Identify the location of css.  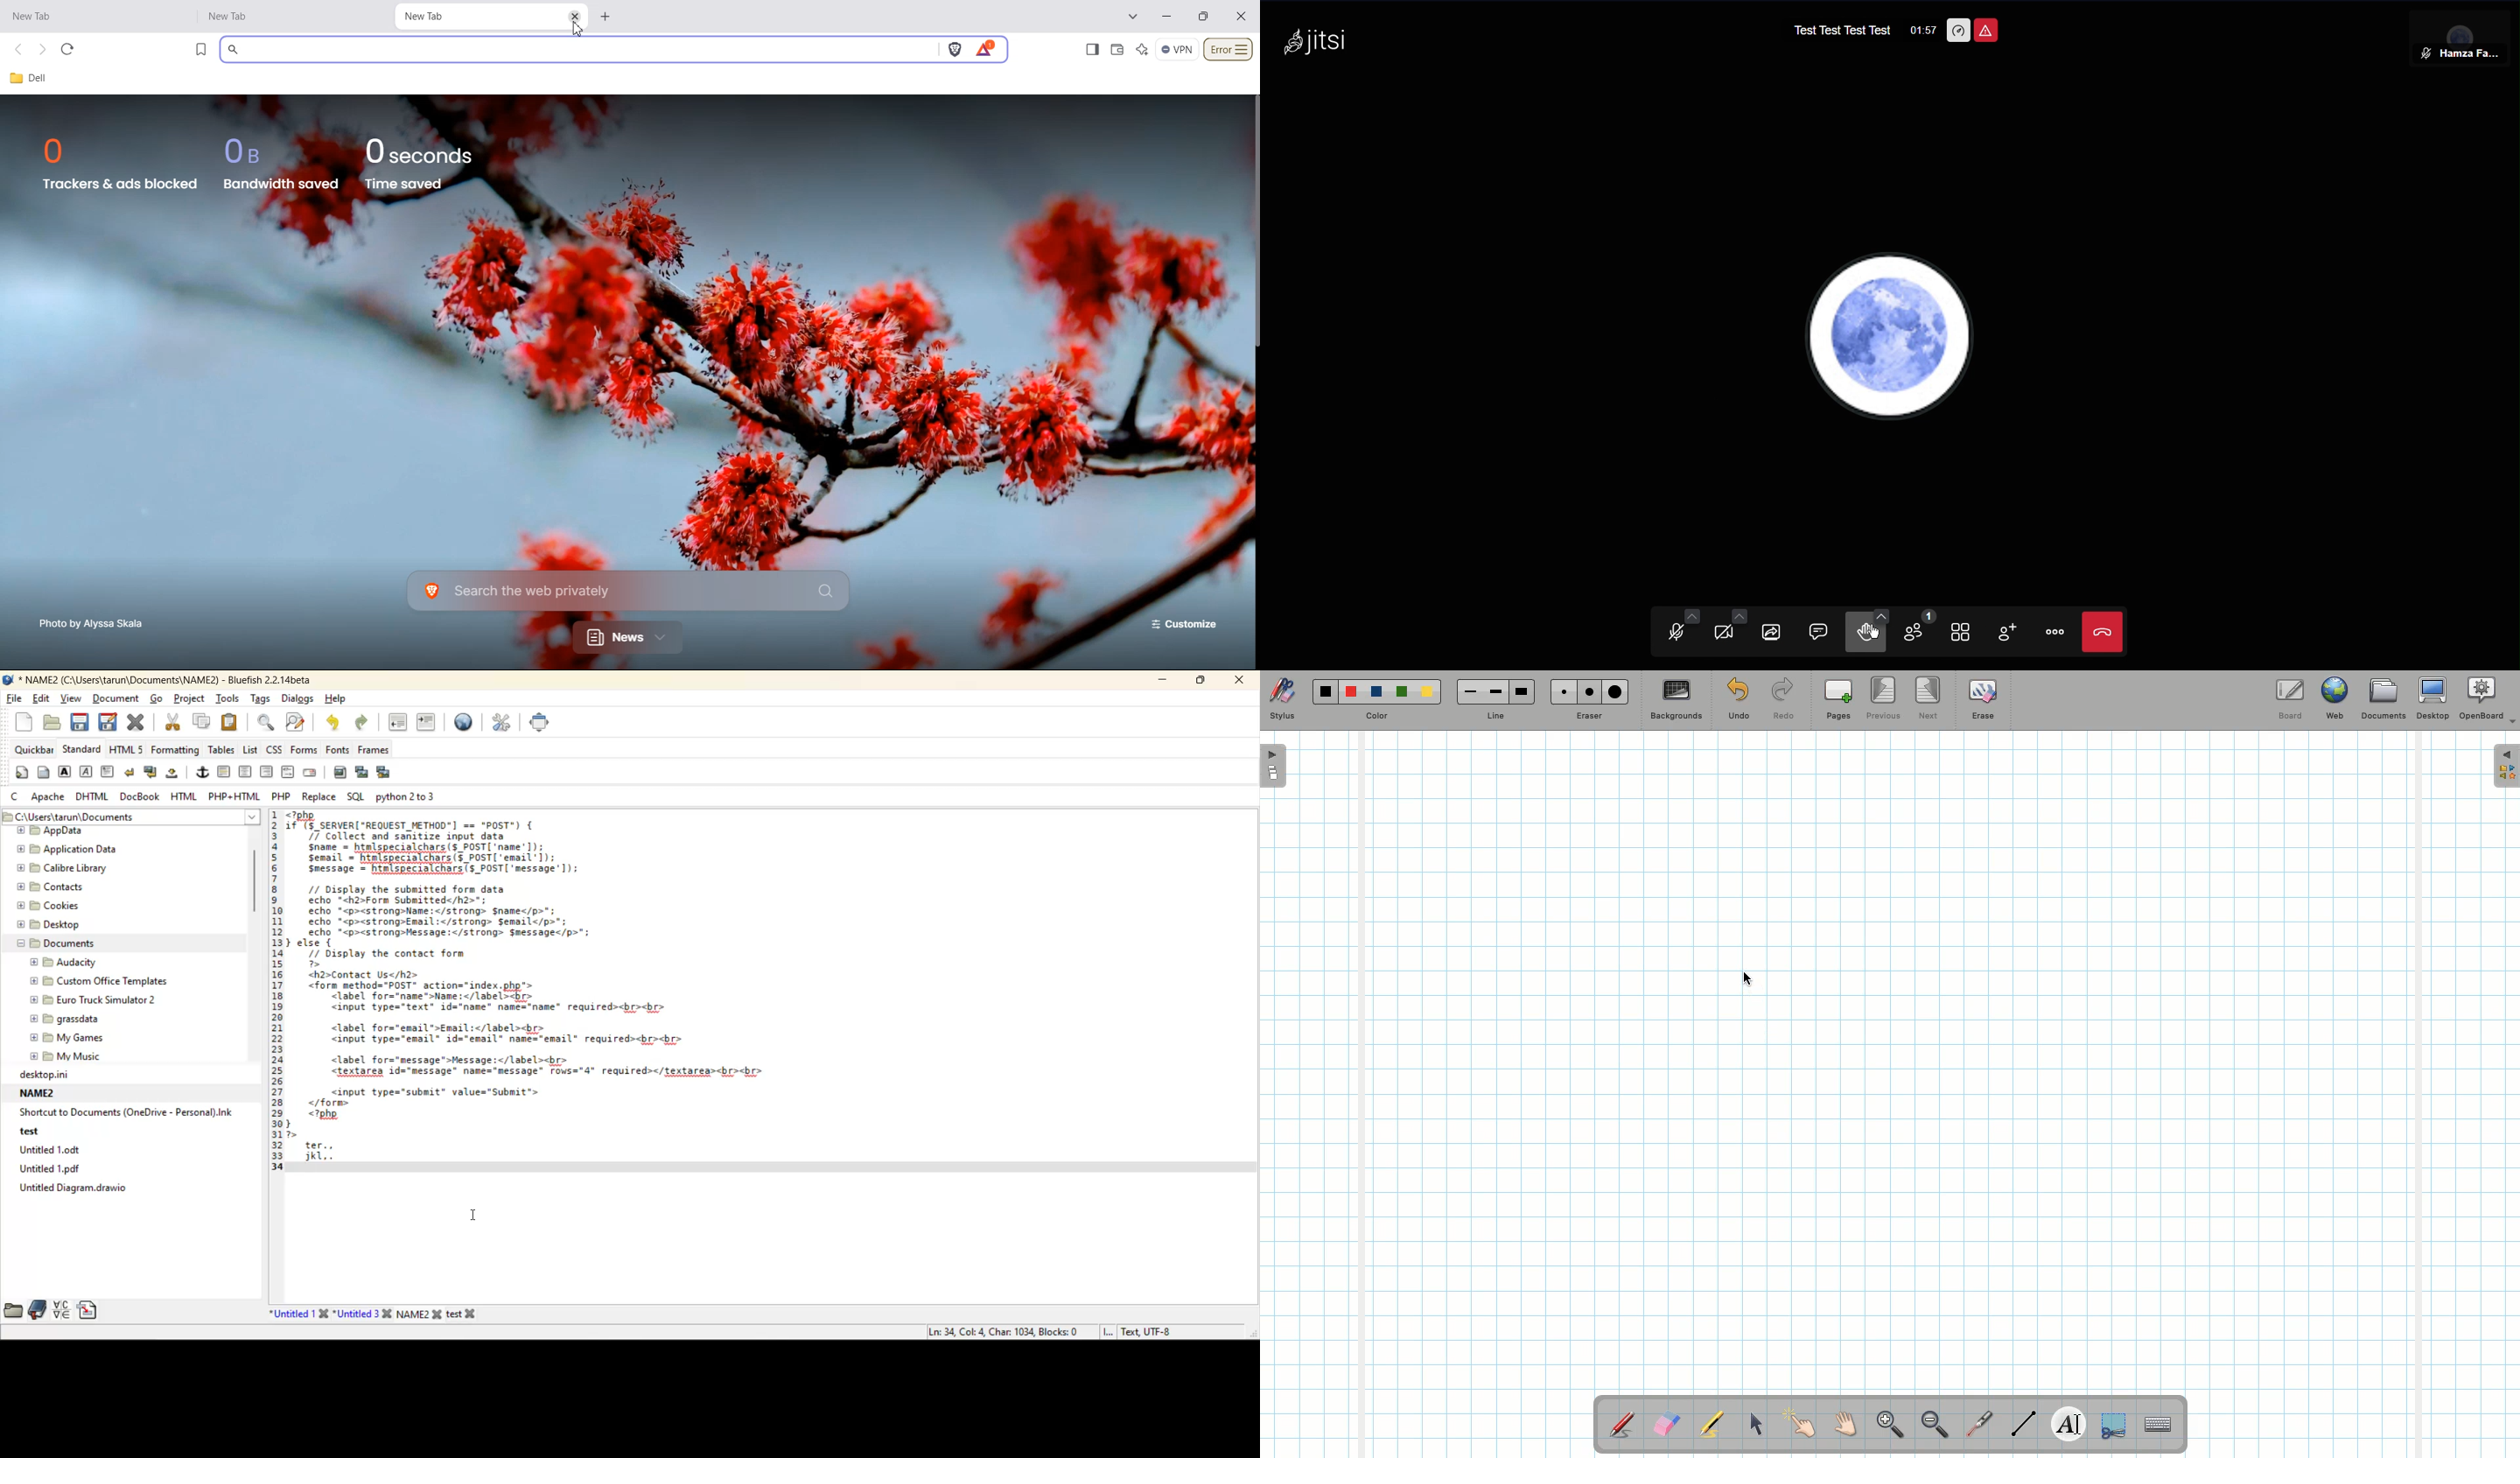
(275, 751).